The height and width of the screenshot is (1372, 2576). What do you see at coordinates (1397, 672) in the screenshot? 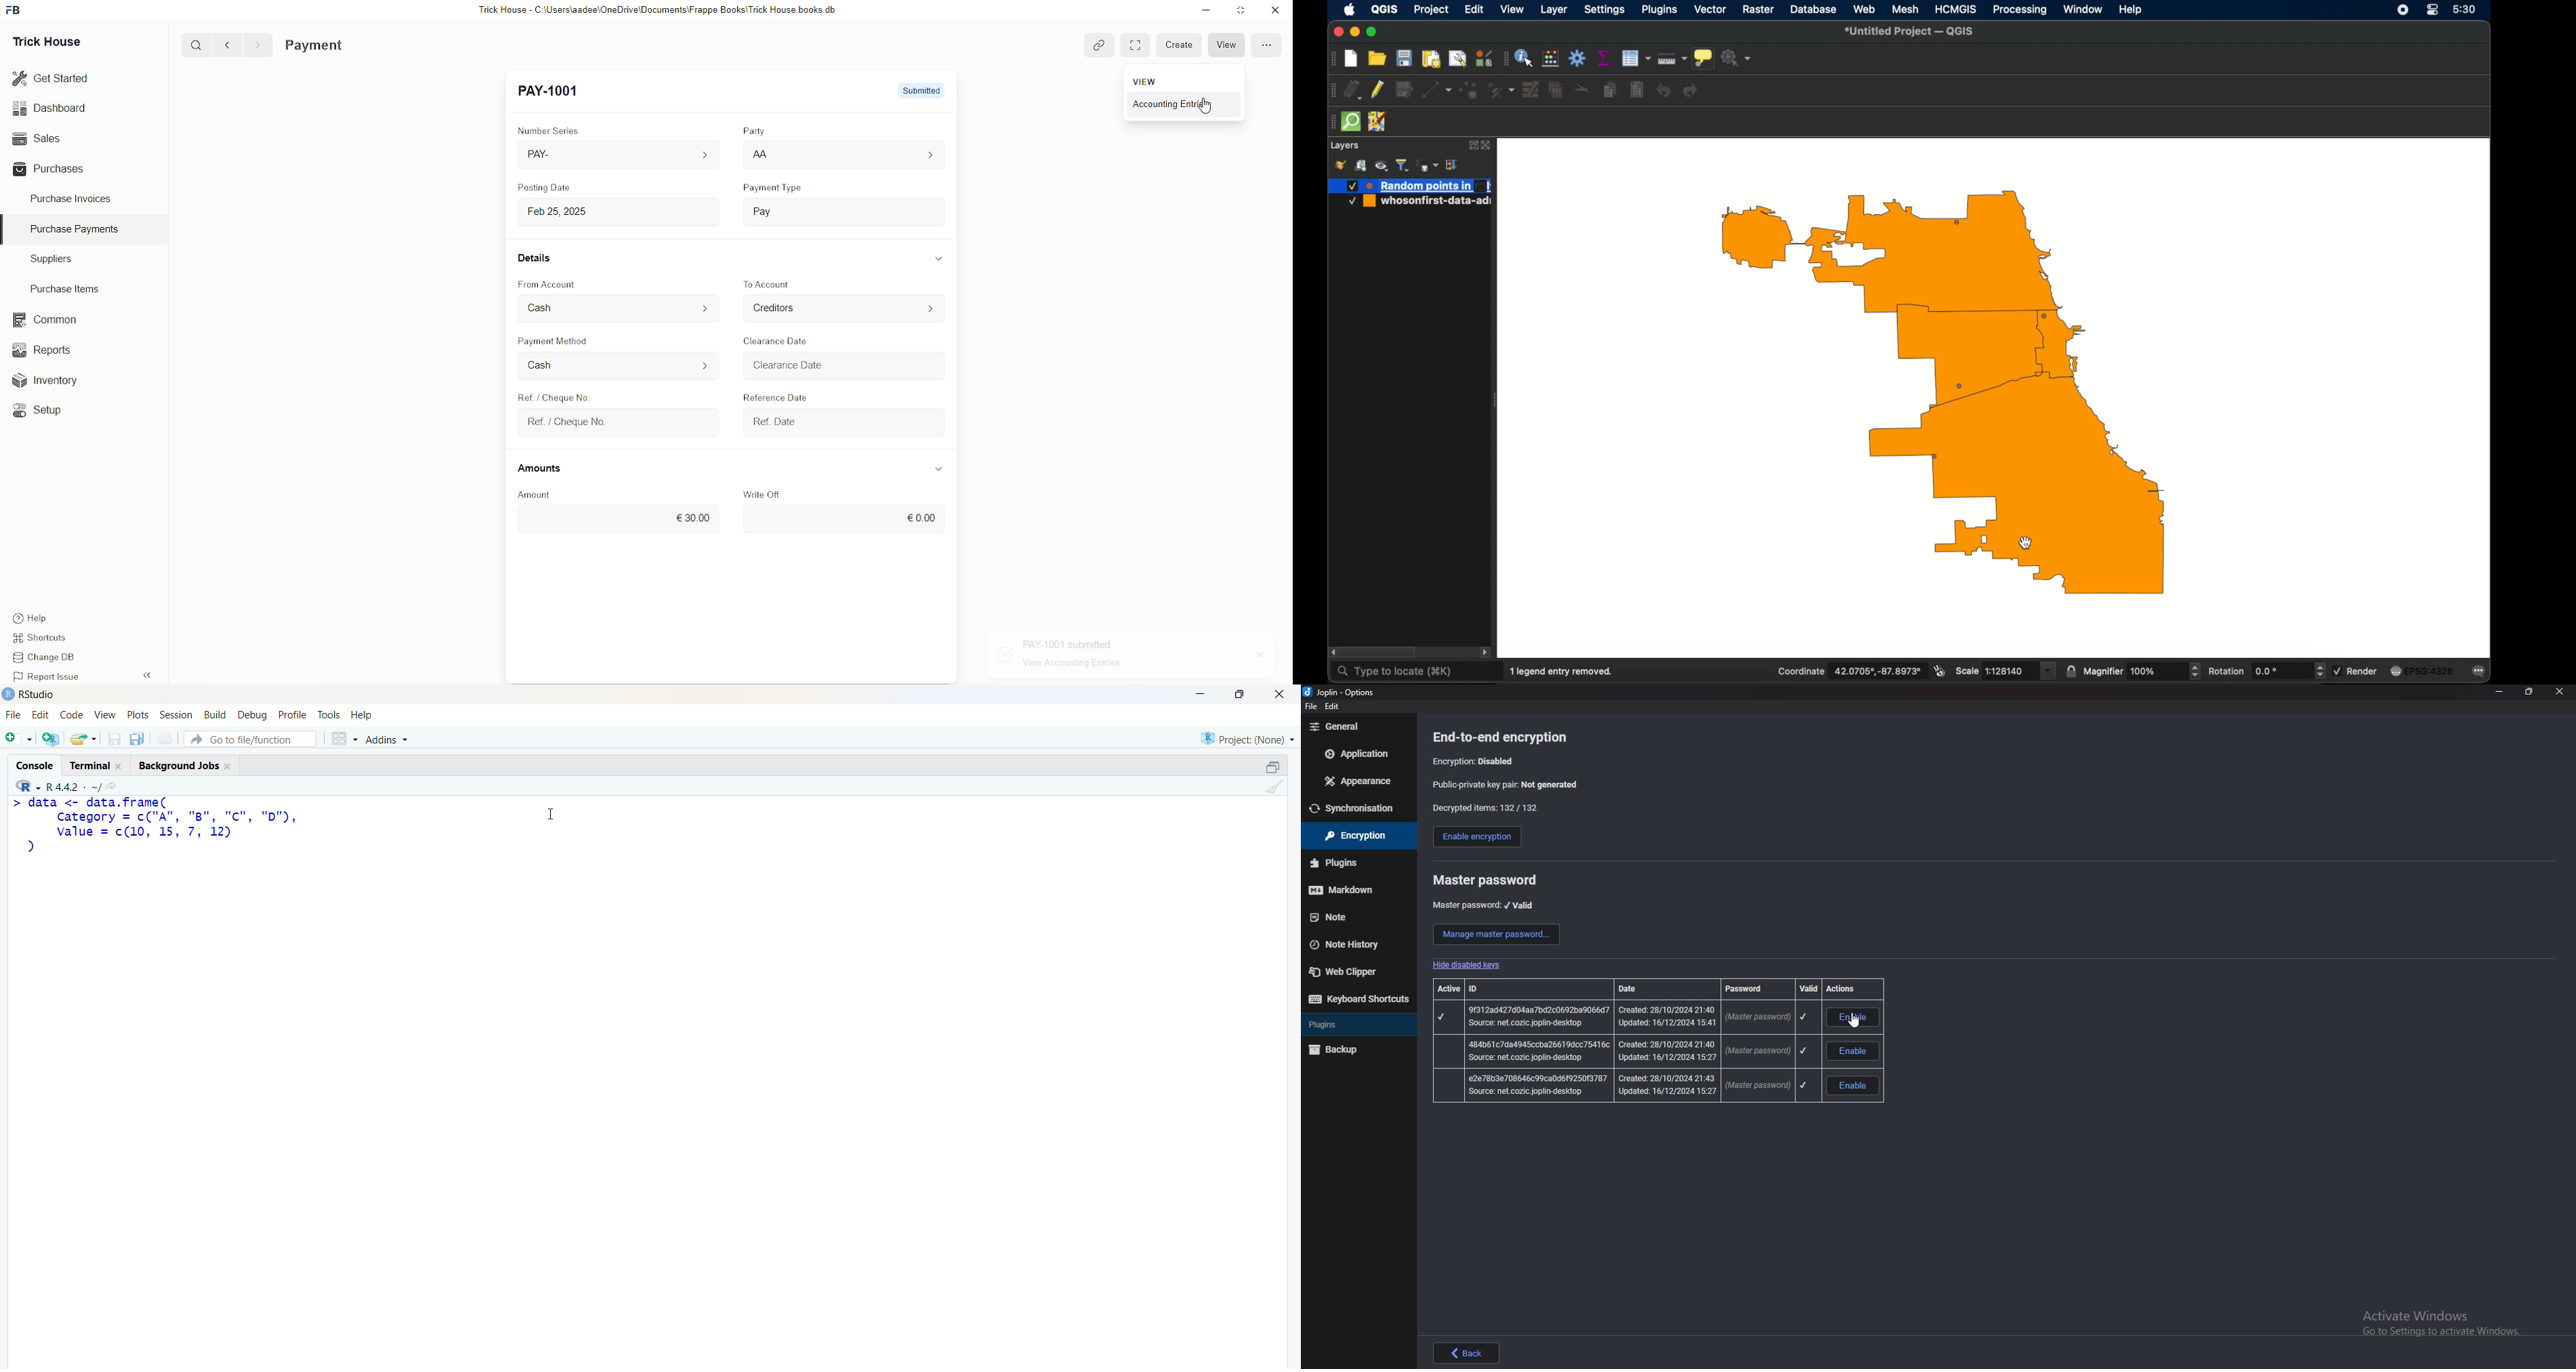
I see `type to locate` at bounding box center [1397, 672].